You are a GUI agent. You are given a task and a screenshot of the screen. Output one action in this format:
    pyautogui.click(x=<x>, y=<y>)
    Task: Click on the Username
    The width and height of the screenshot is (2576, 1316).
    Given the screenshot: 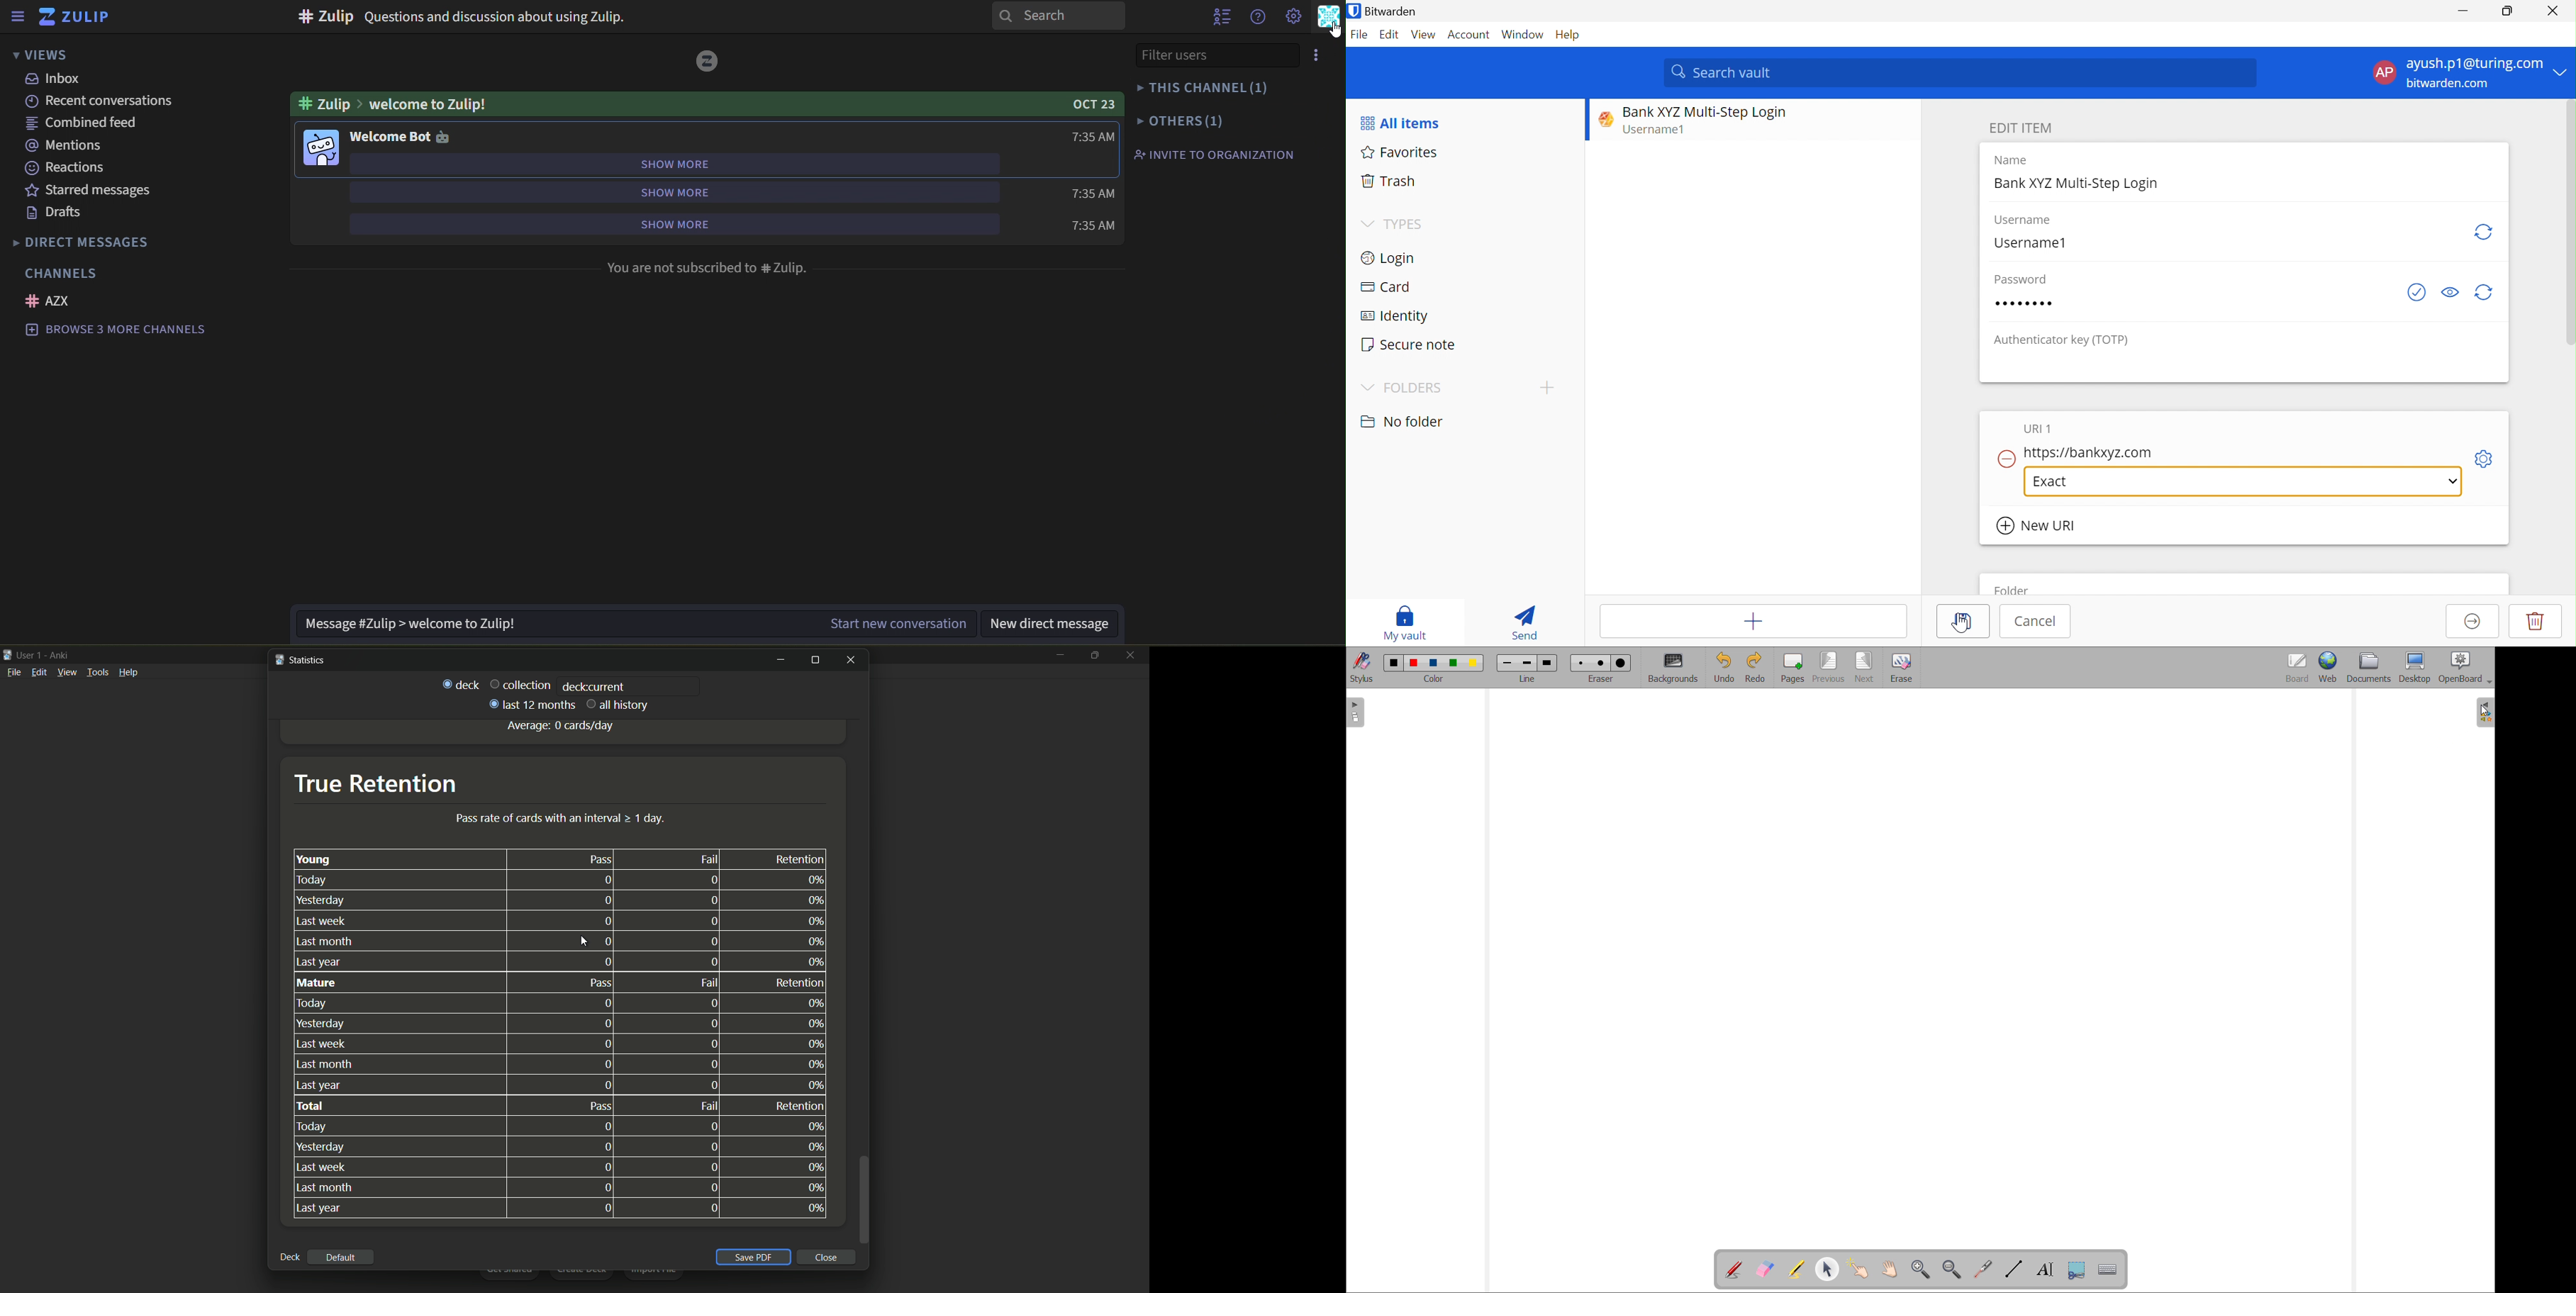 What is the action you would take?
    pyautogui.click(x=2022, y=220)
    